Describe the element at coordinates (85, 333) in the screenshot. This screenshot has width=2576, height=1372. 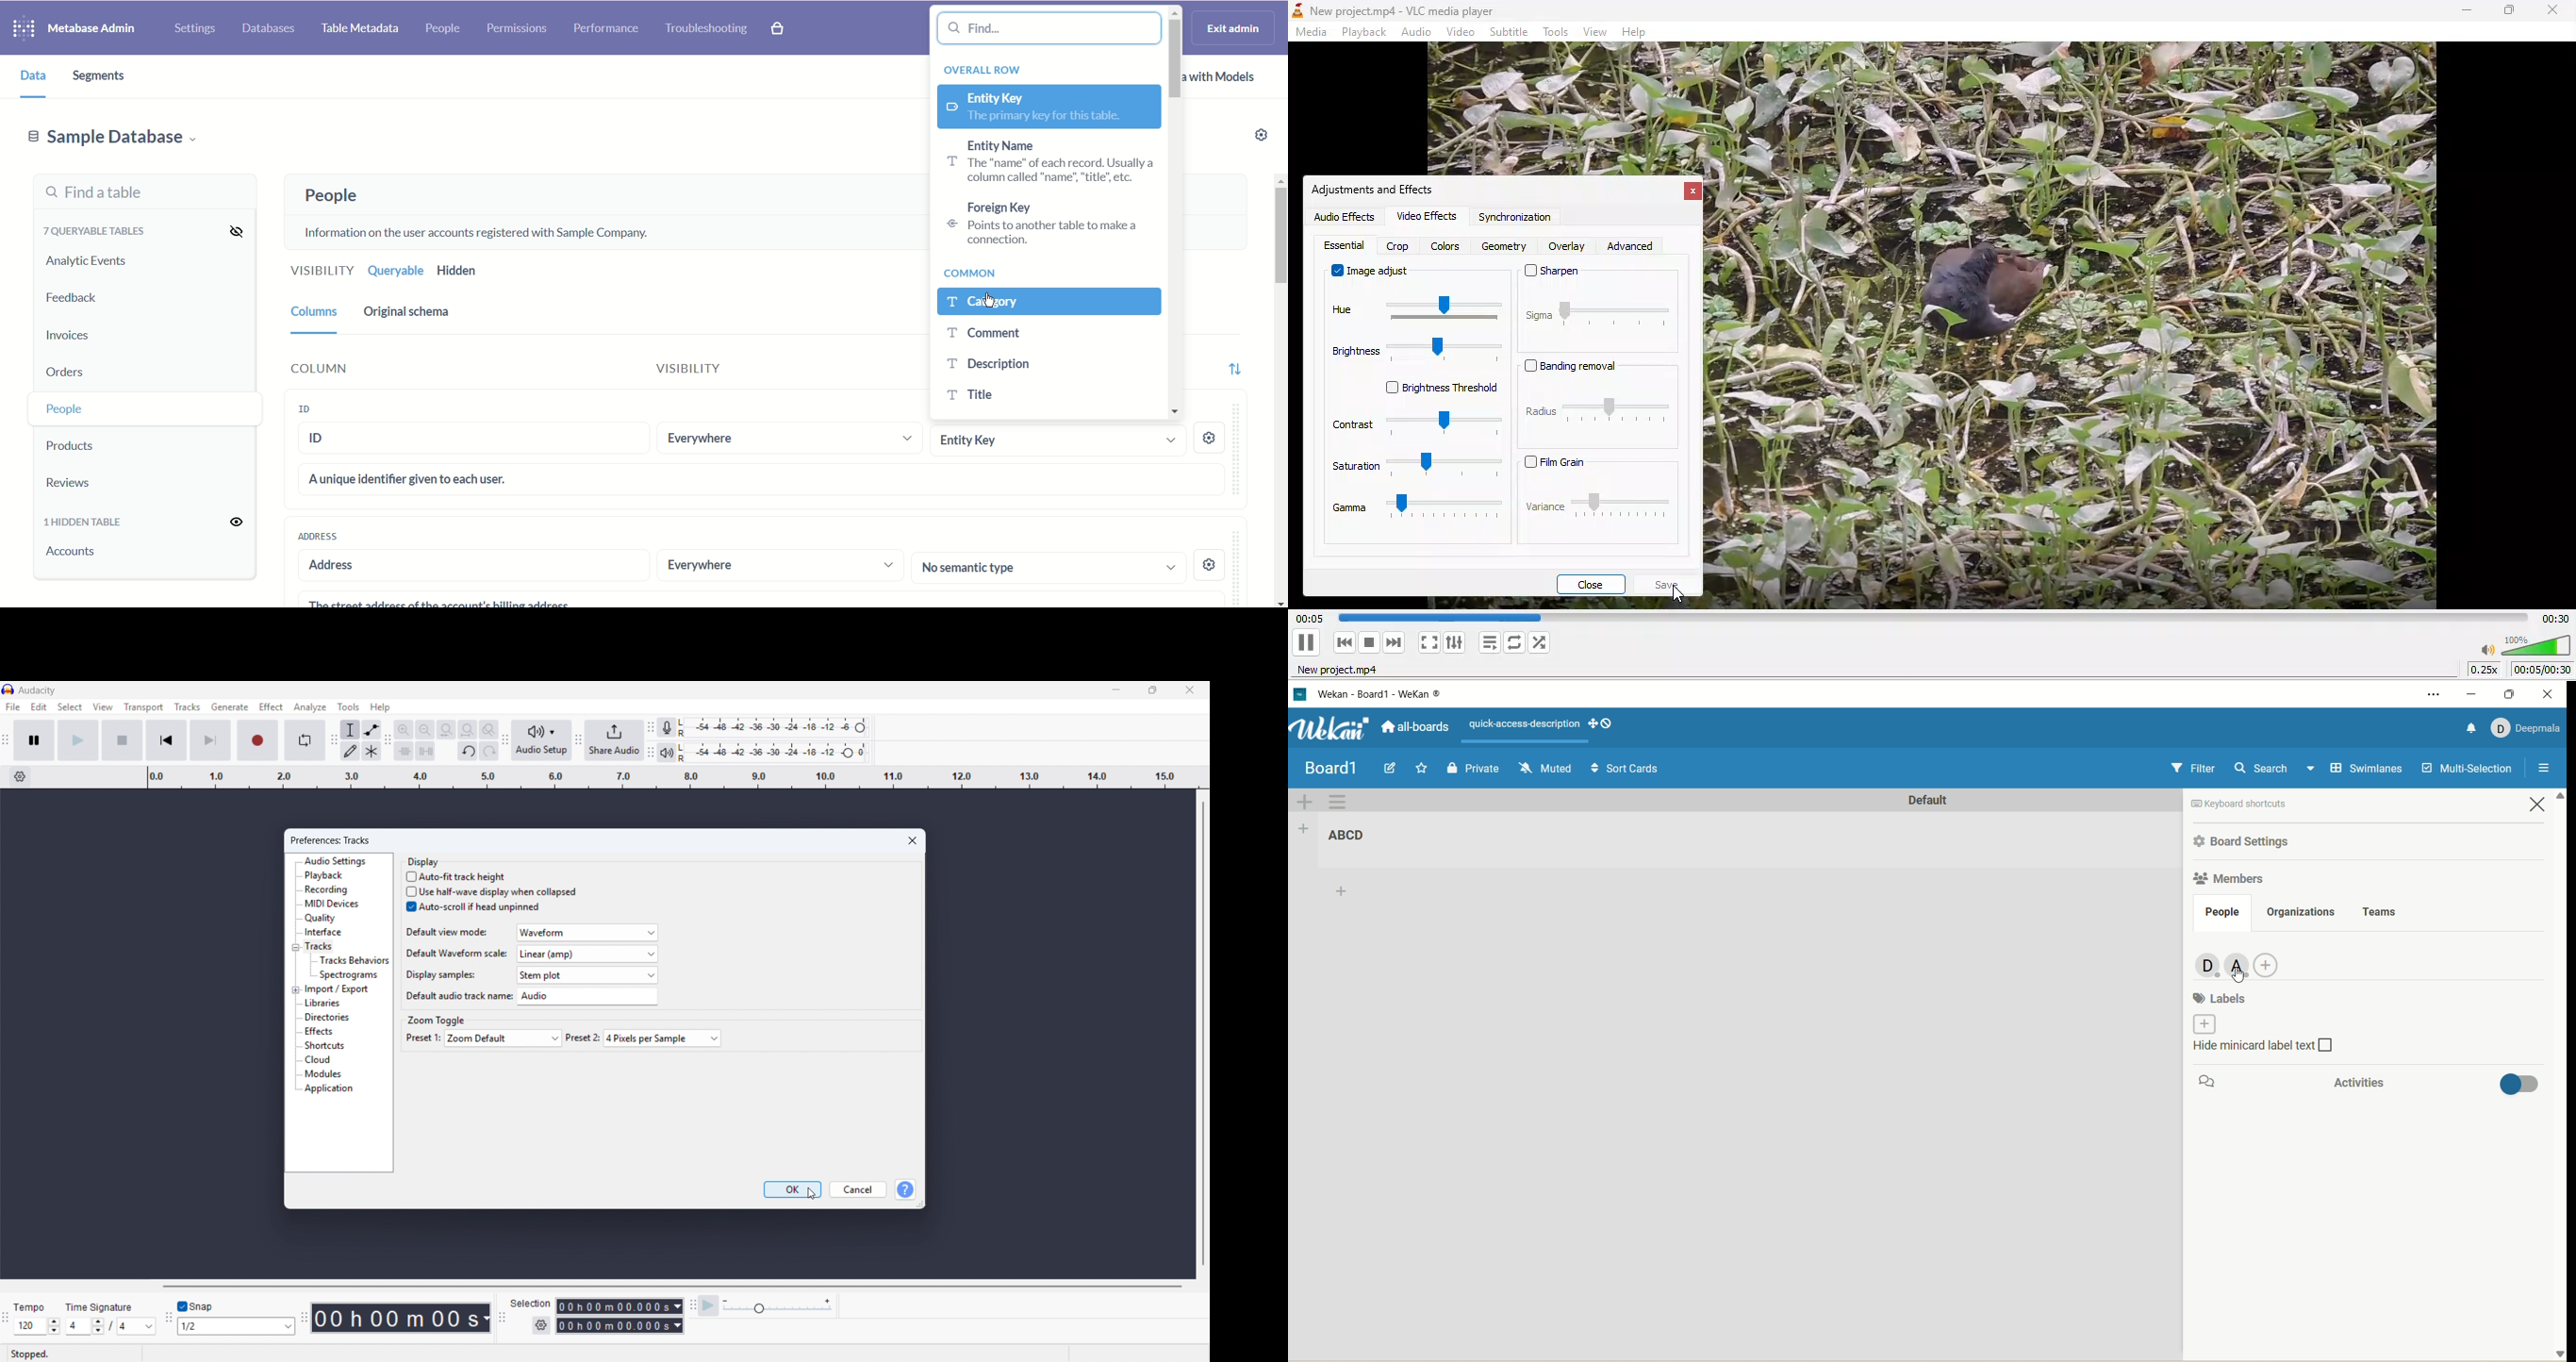
I see `Invoices` at that location.